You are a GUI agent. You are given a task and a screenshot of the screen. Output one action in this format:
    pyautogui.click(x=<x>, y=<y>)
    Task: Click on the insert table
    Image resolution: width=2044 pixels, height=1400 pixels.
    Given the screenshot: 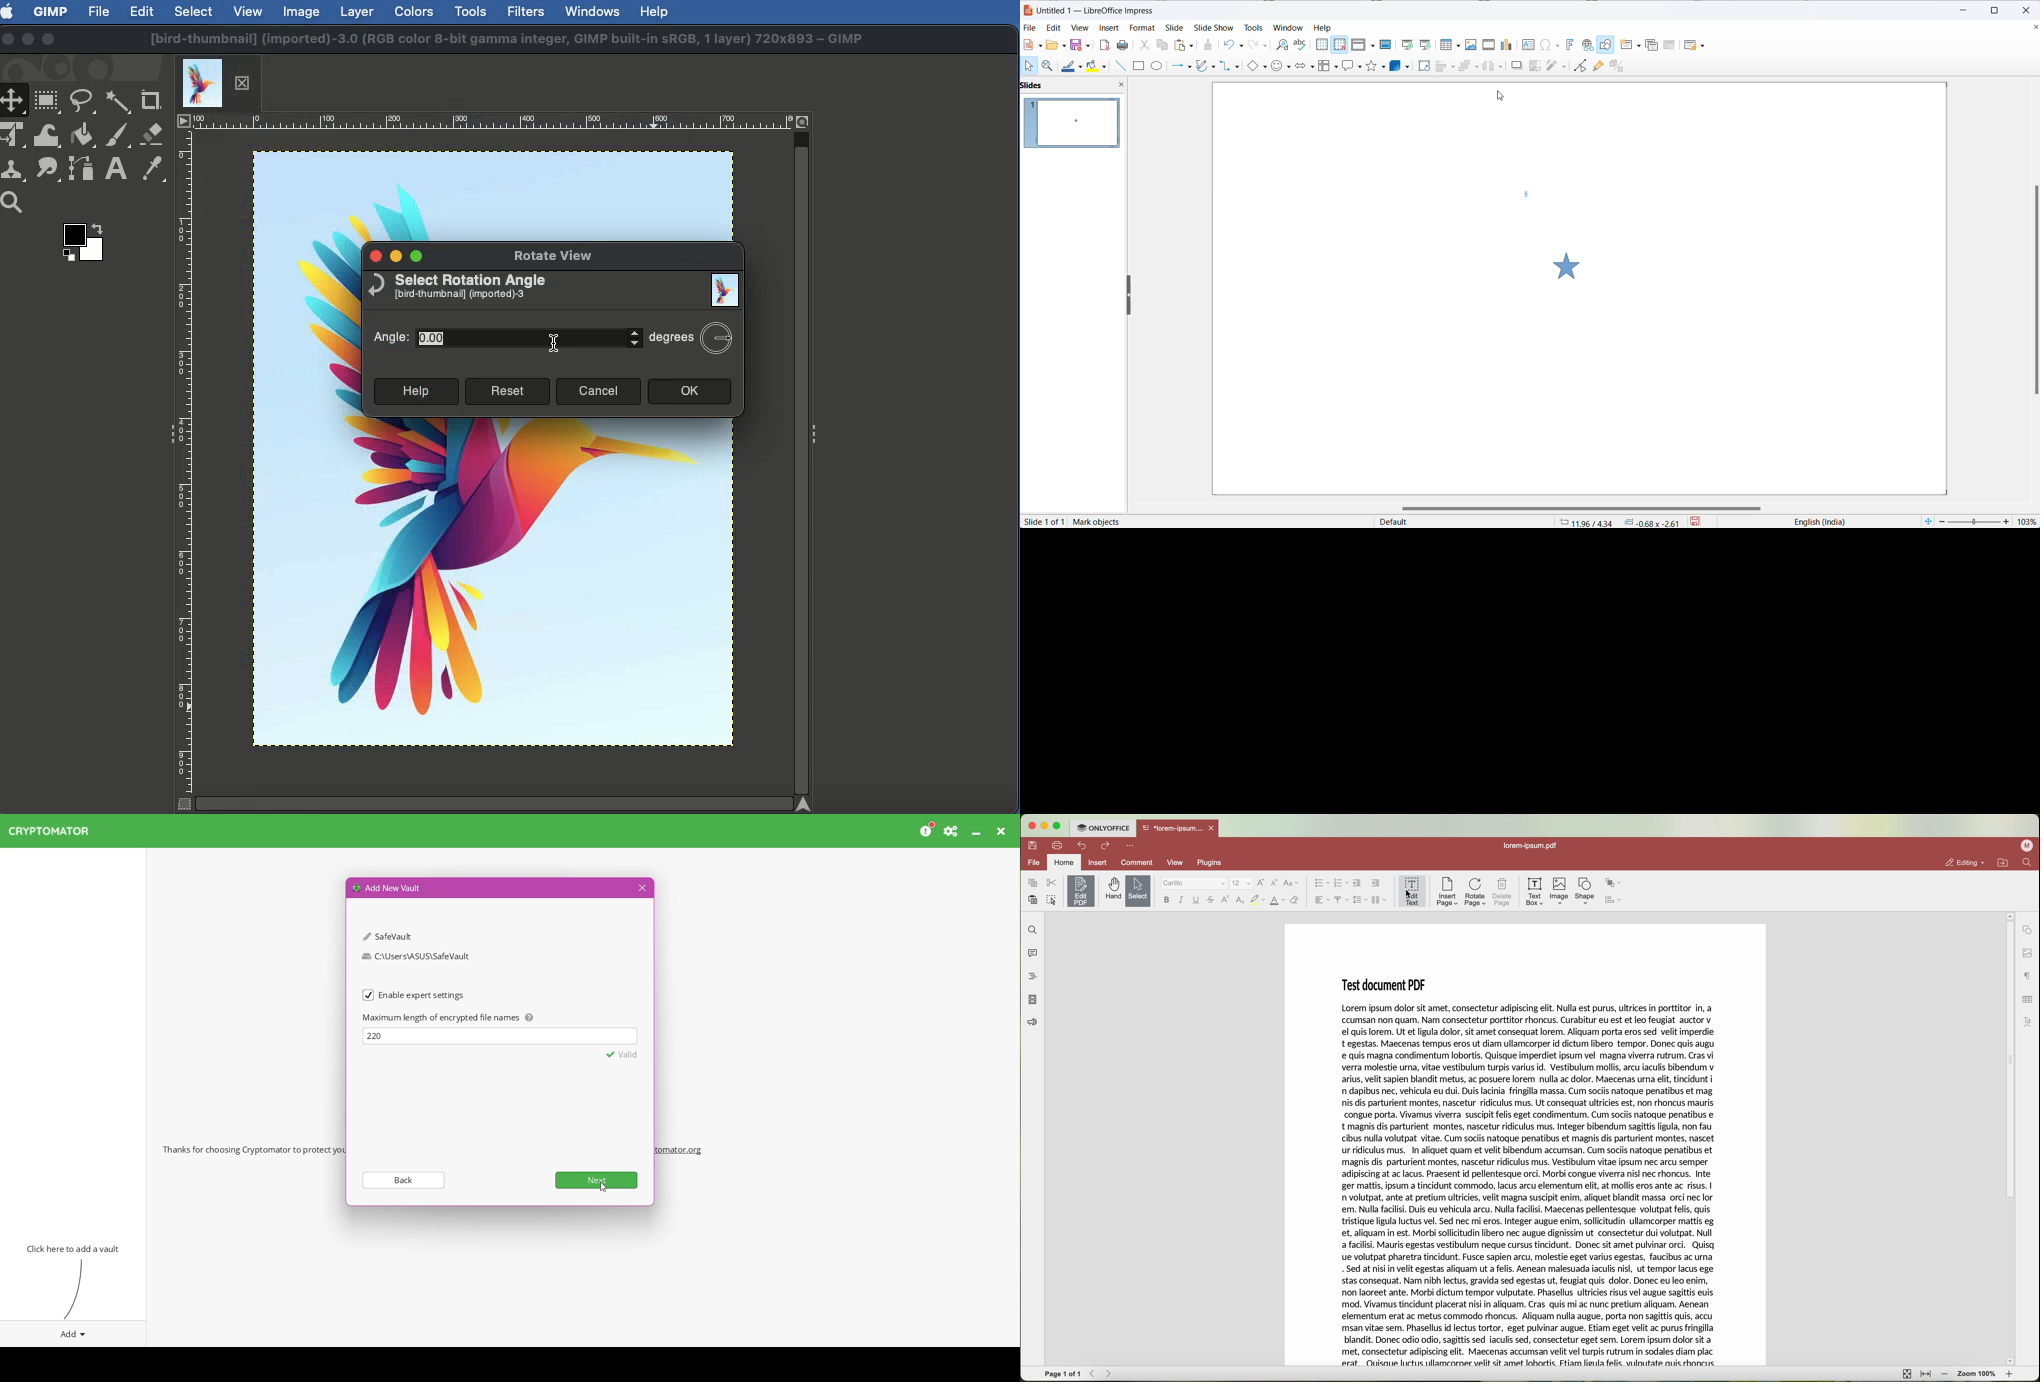 What is the action you would take?
    pyautogui.click(x=1449, y=46)
    